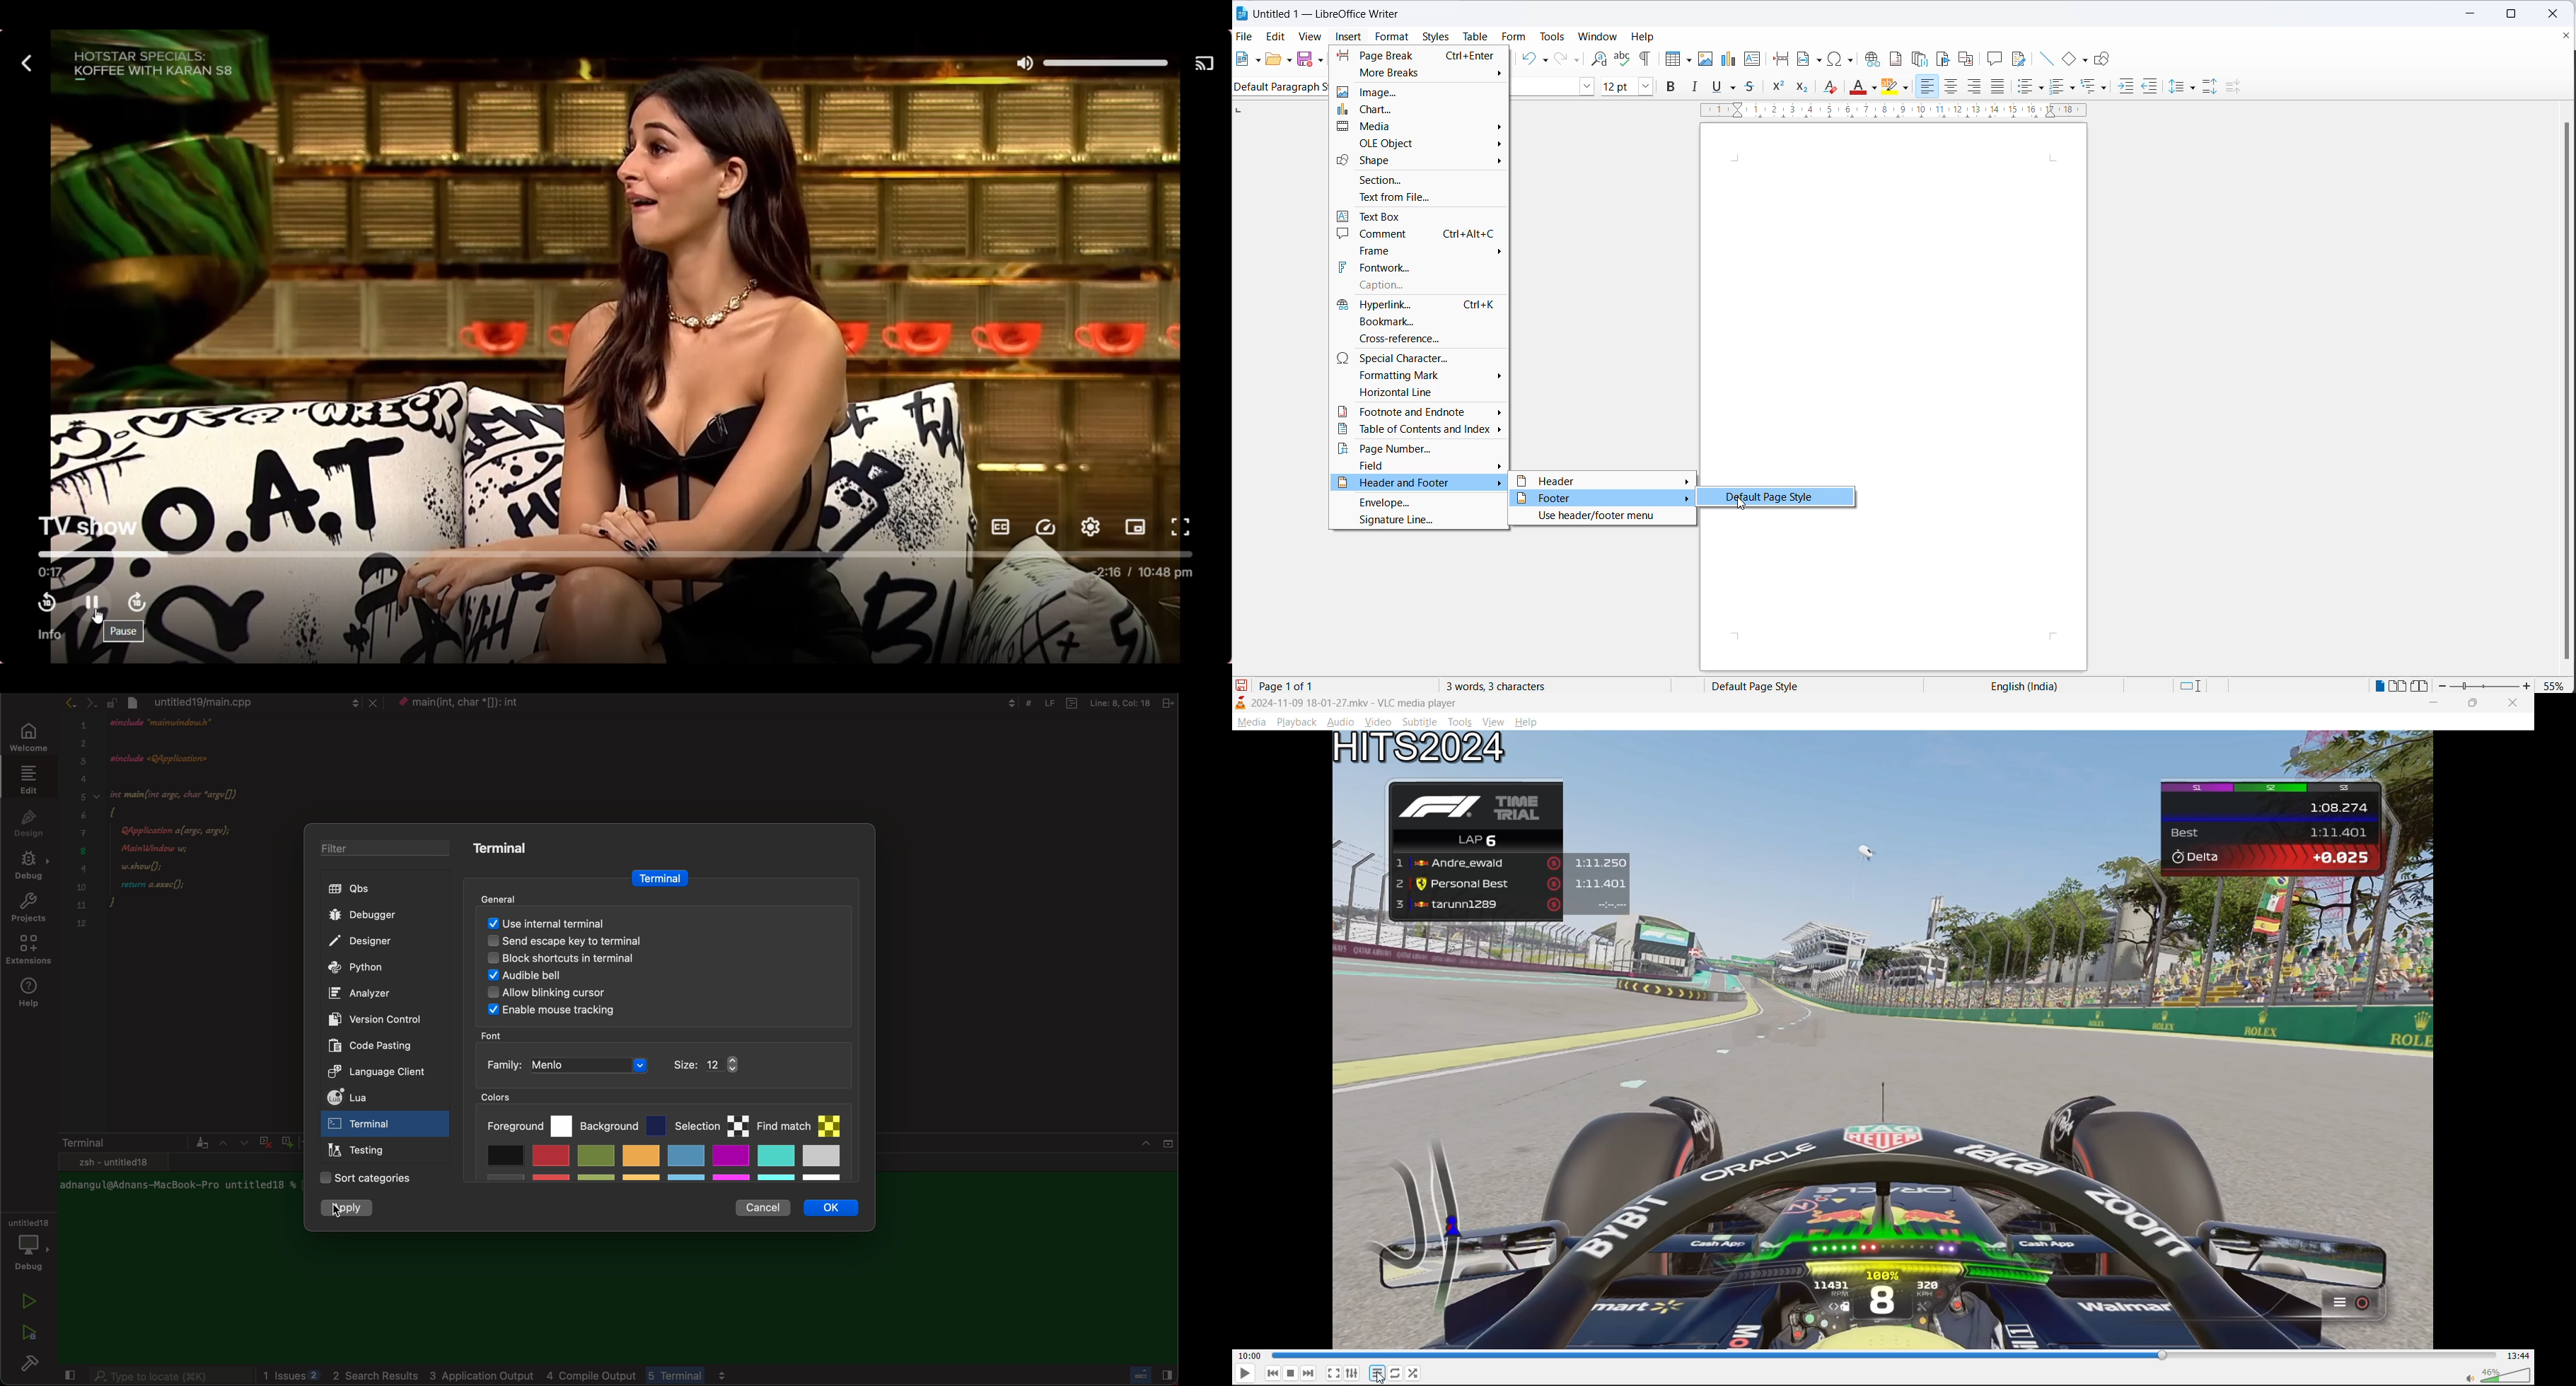 Image resolution: width=2576 pixels, height=1400 pixels. I want to click on undo options, so click(1543, 59).